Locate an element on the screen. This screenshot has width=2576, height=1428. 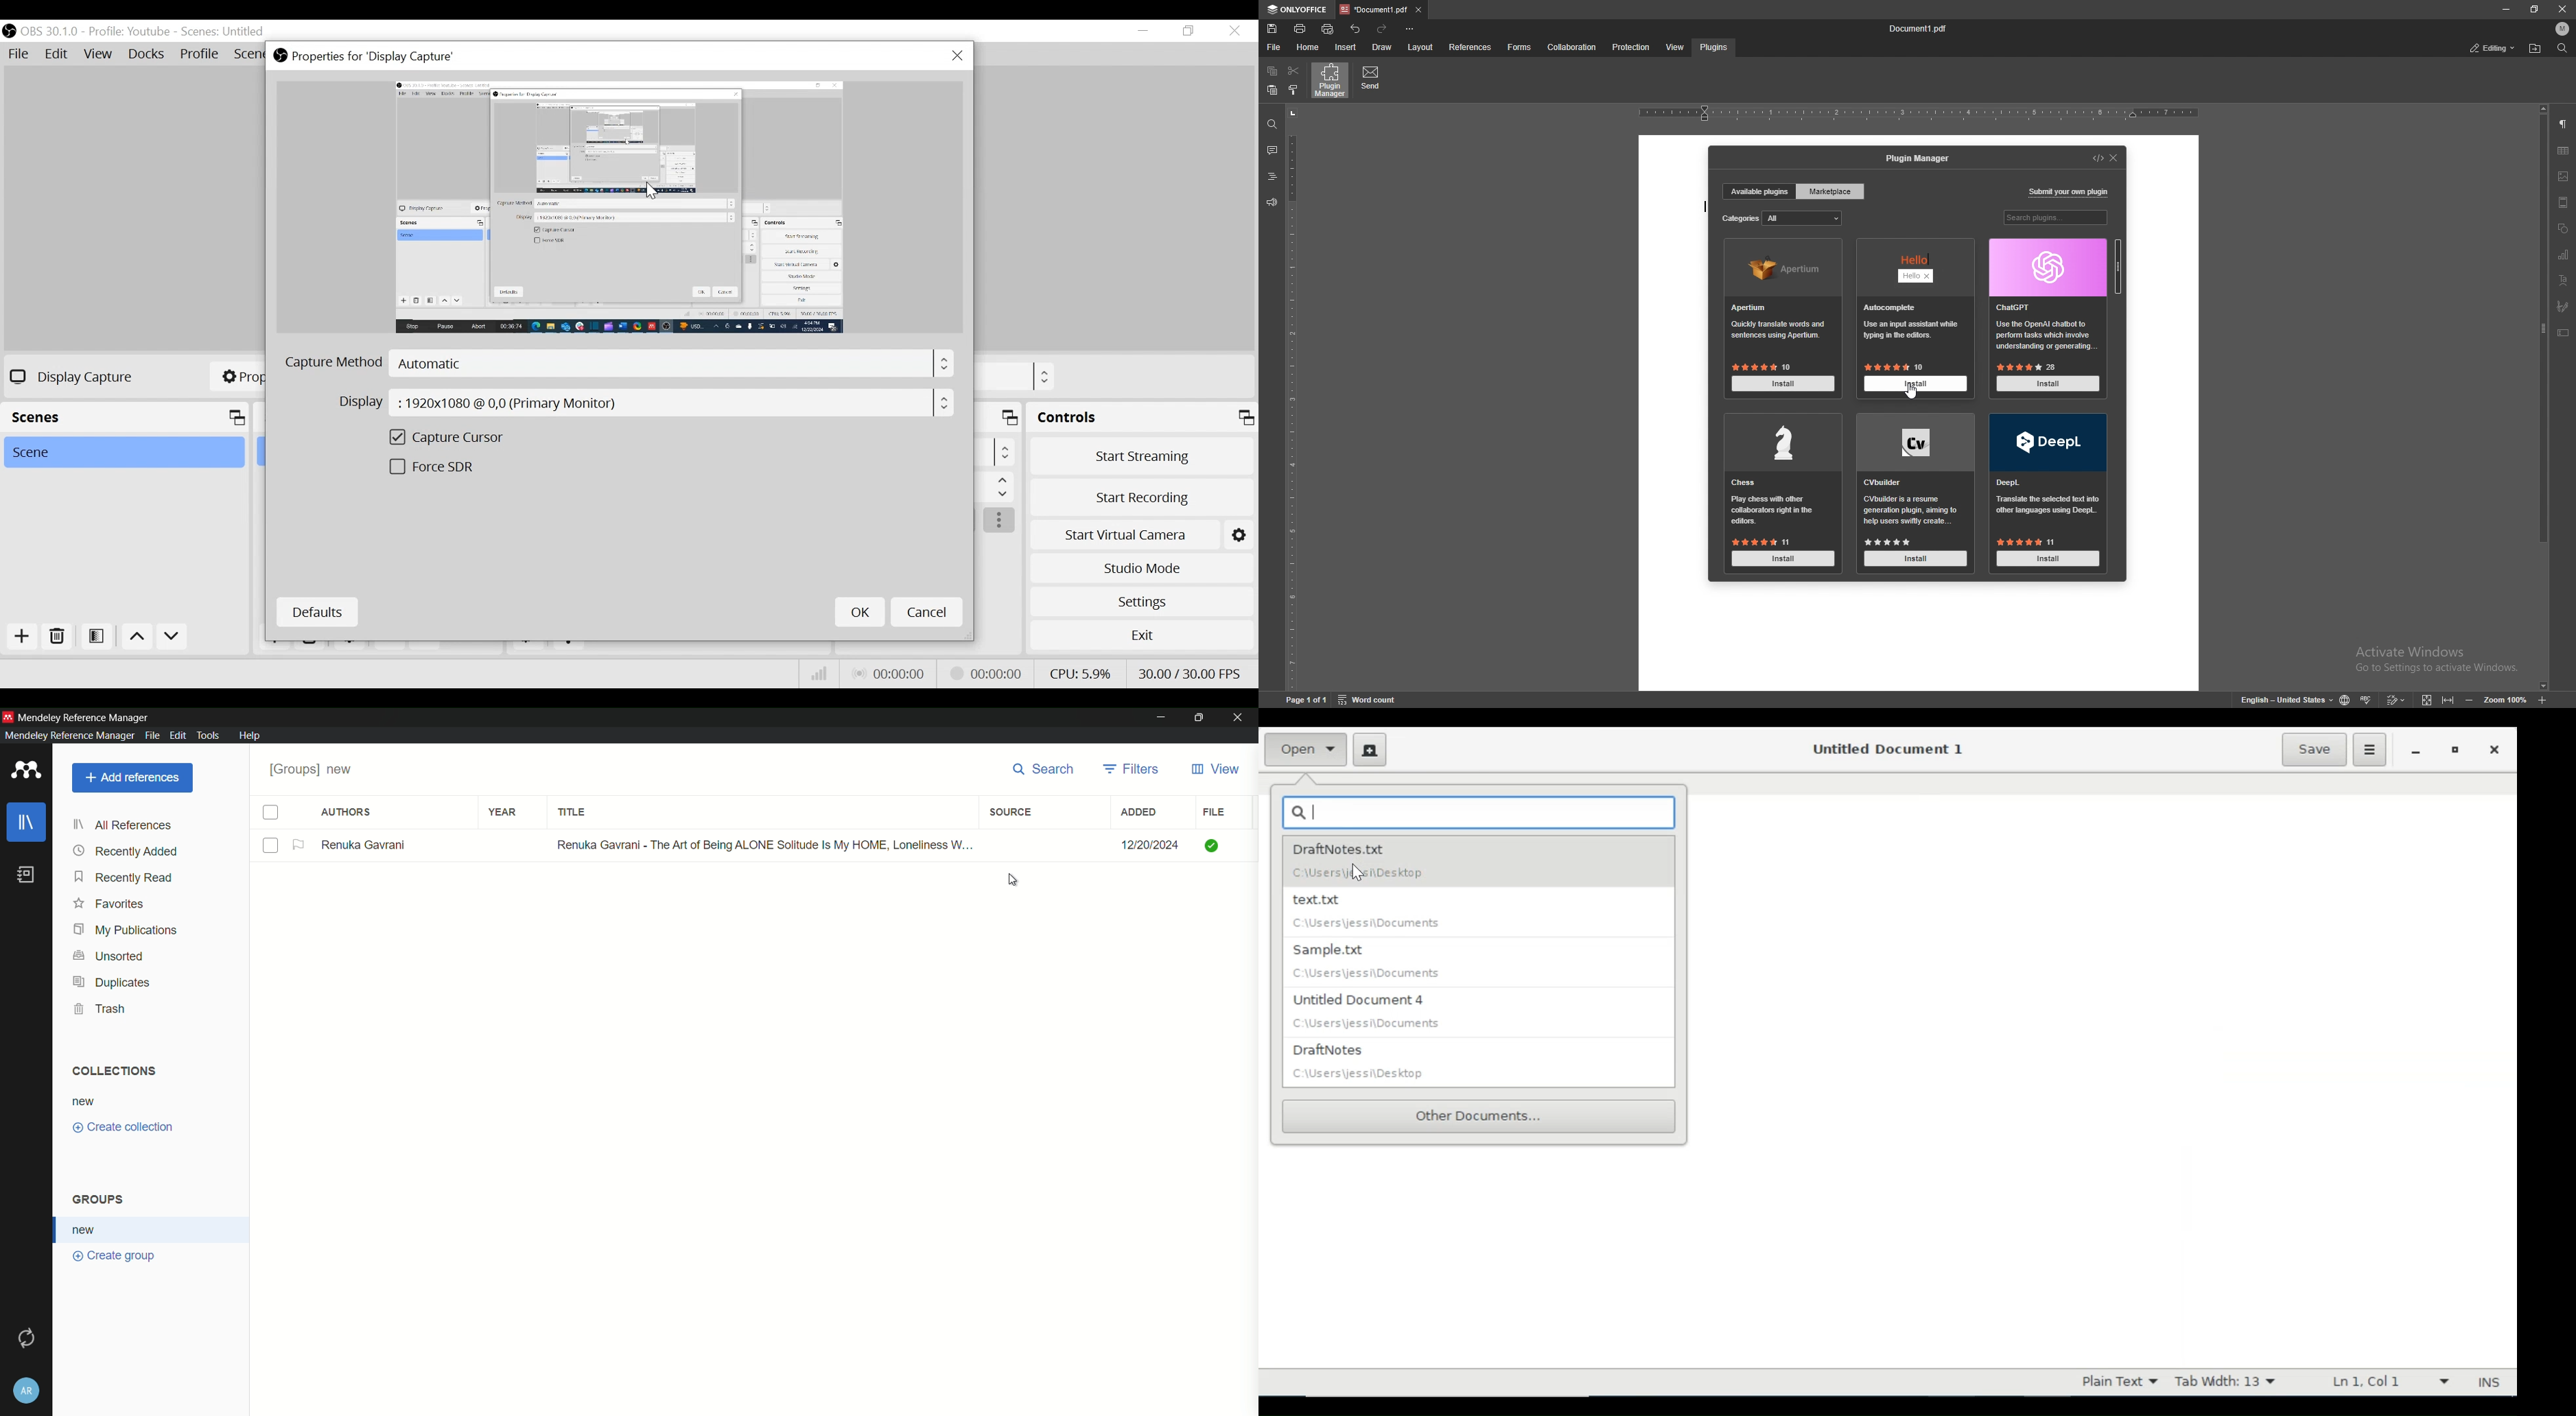
flagged is located at coordinates (300, 845).